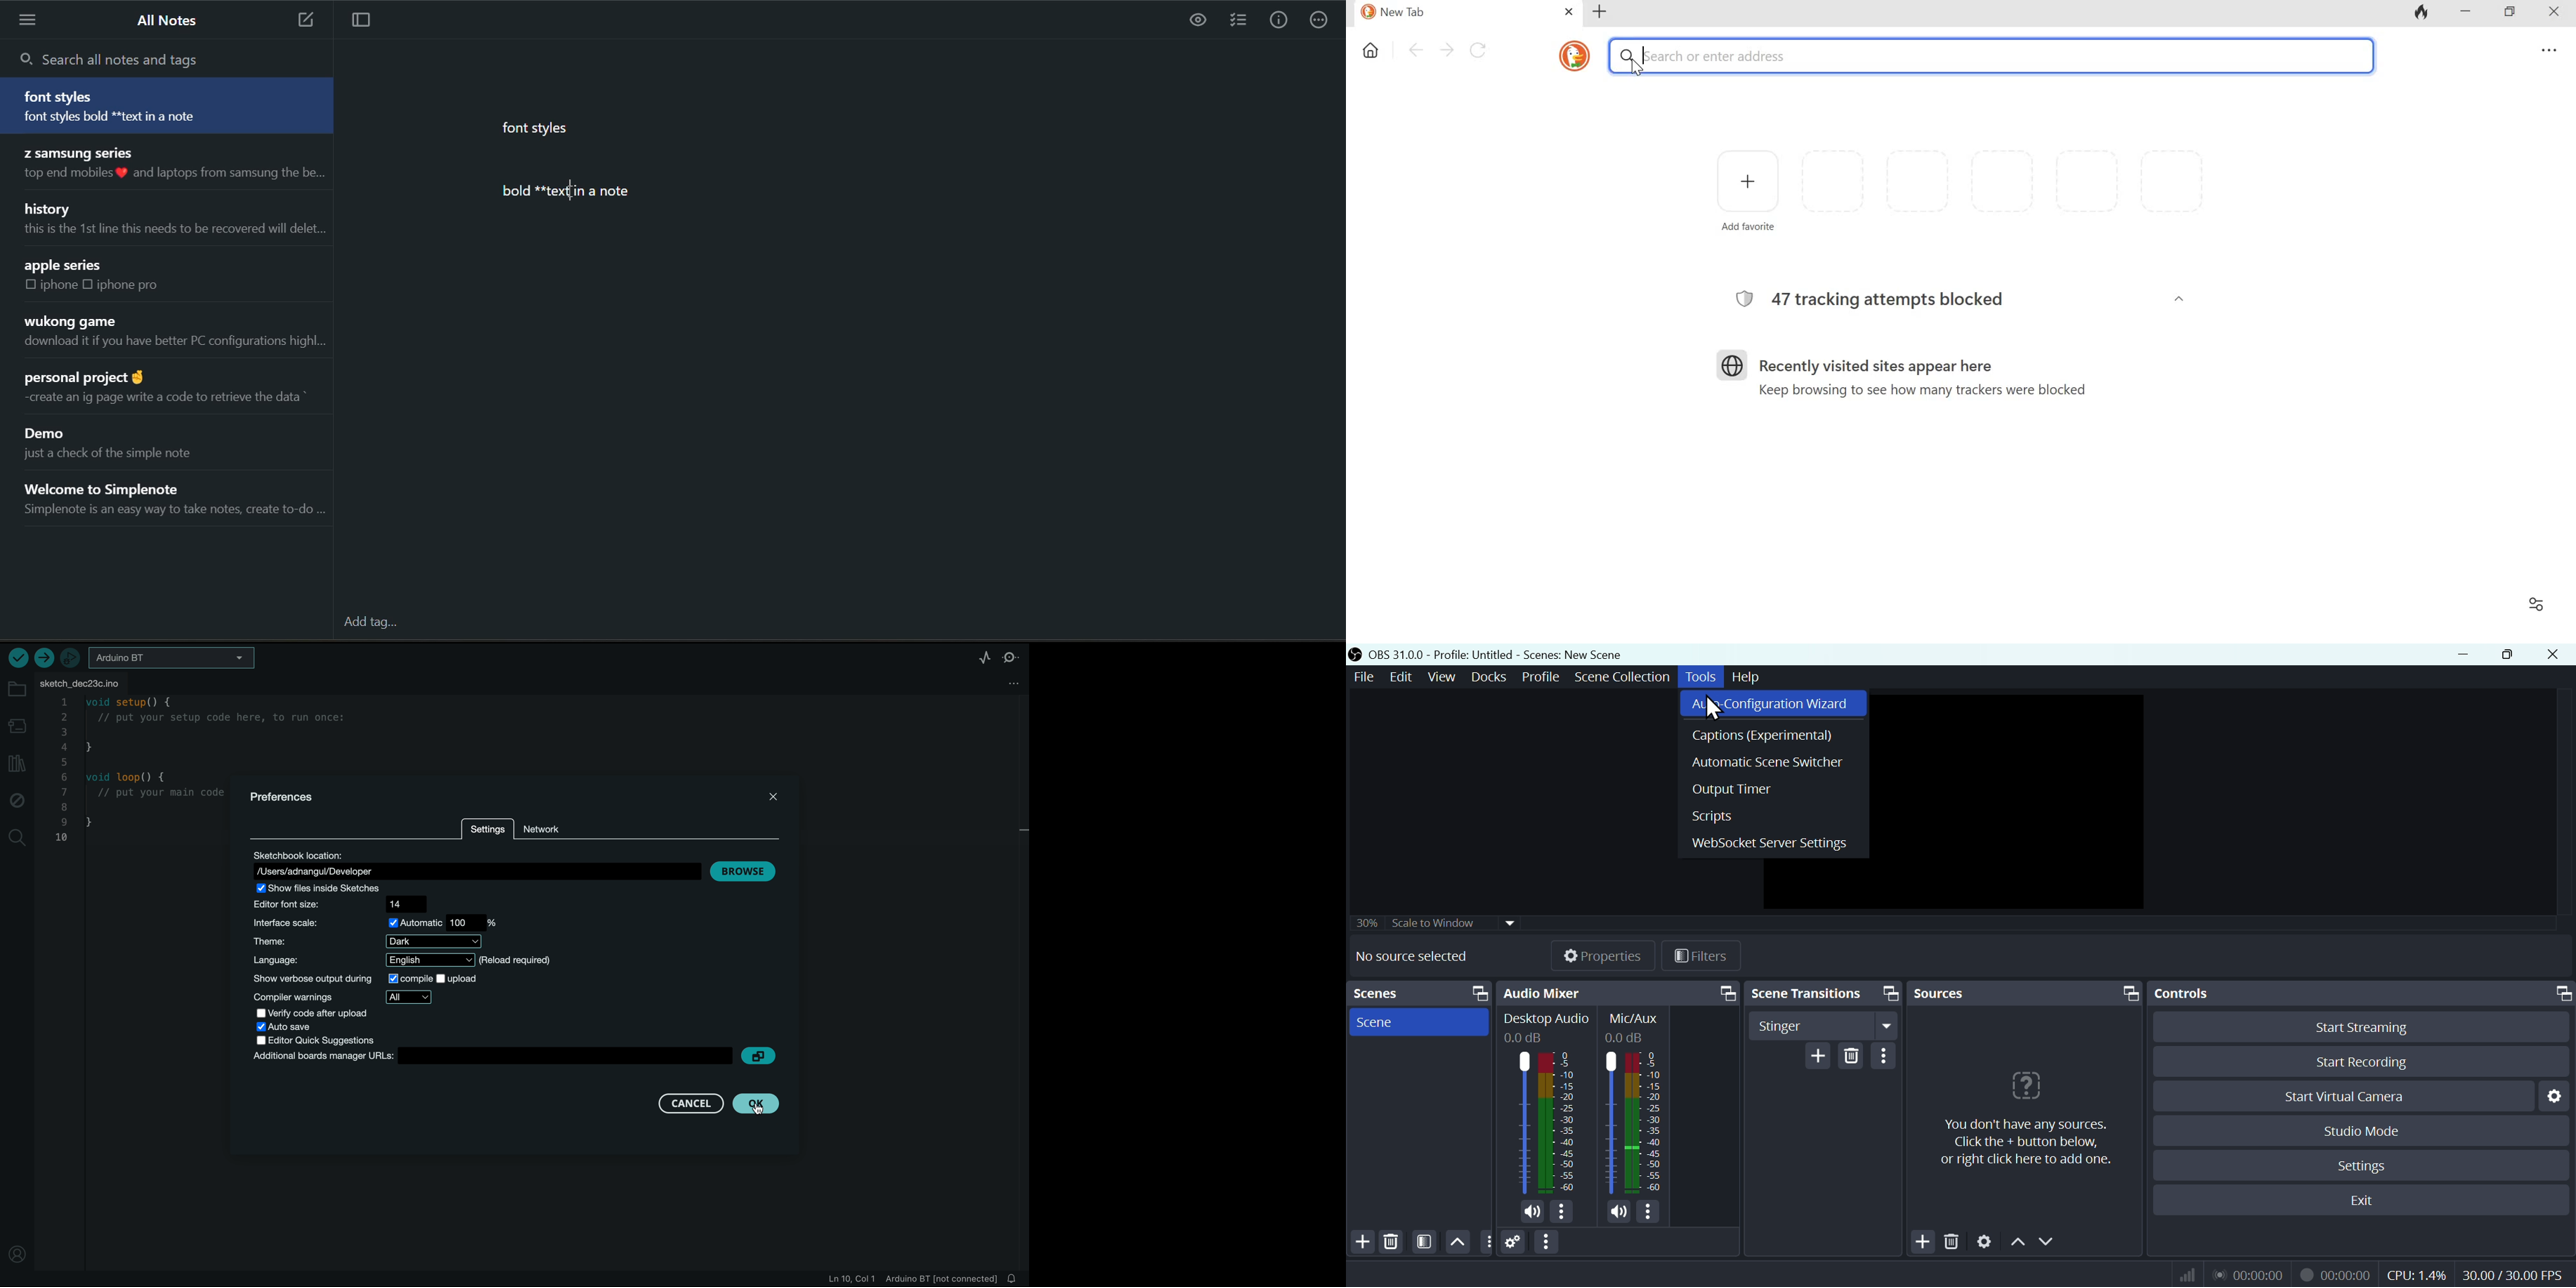  Describe the element at coordinates (2183, 1274) in the screenshot. I see `Signal` at that location.